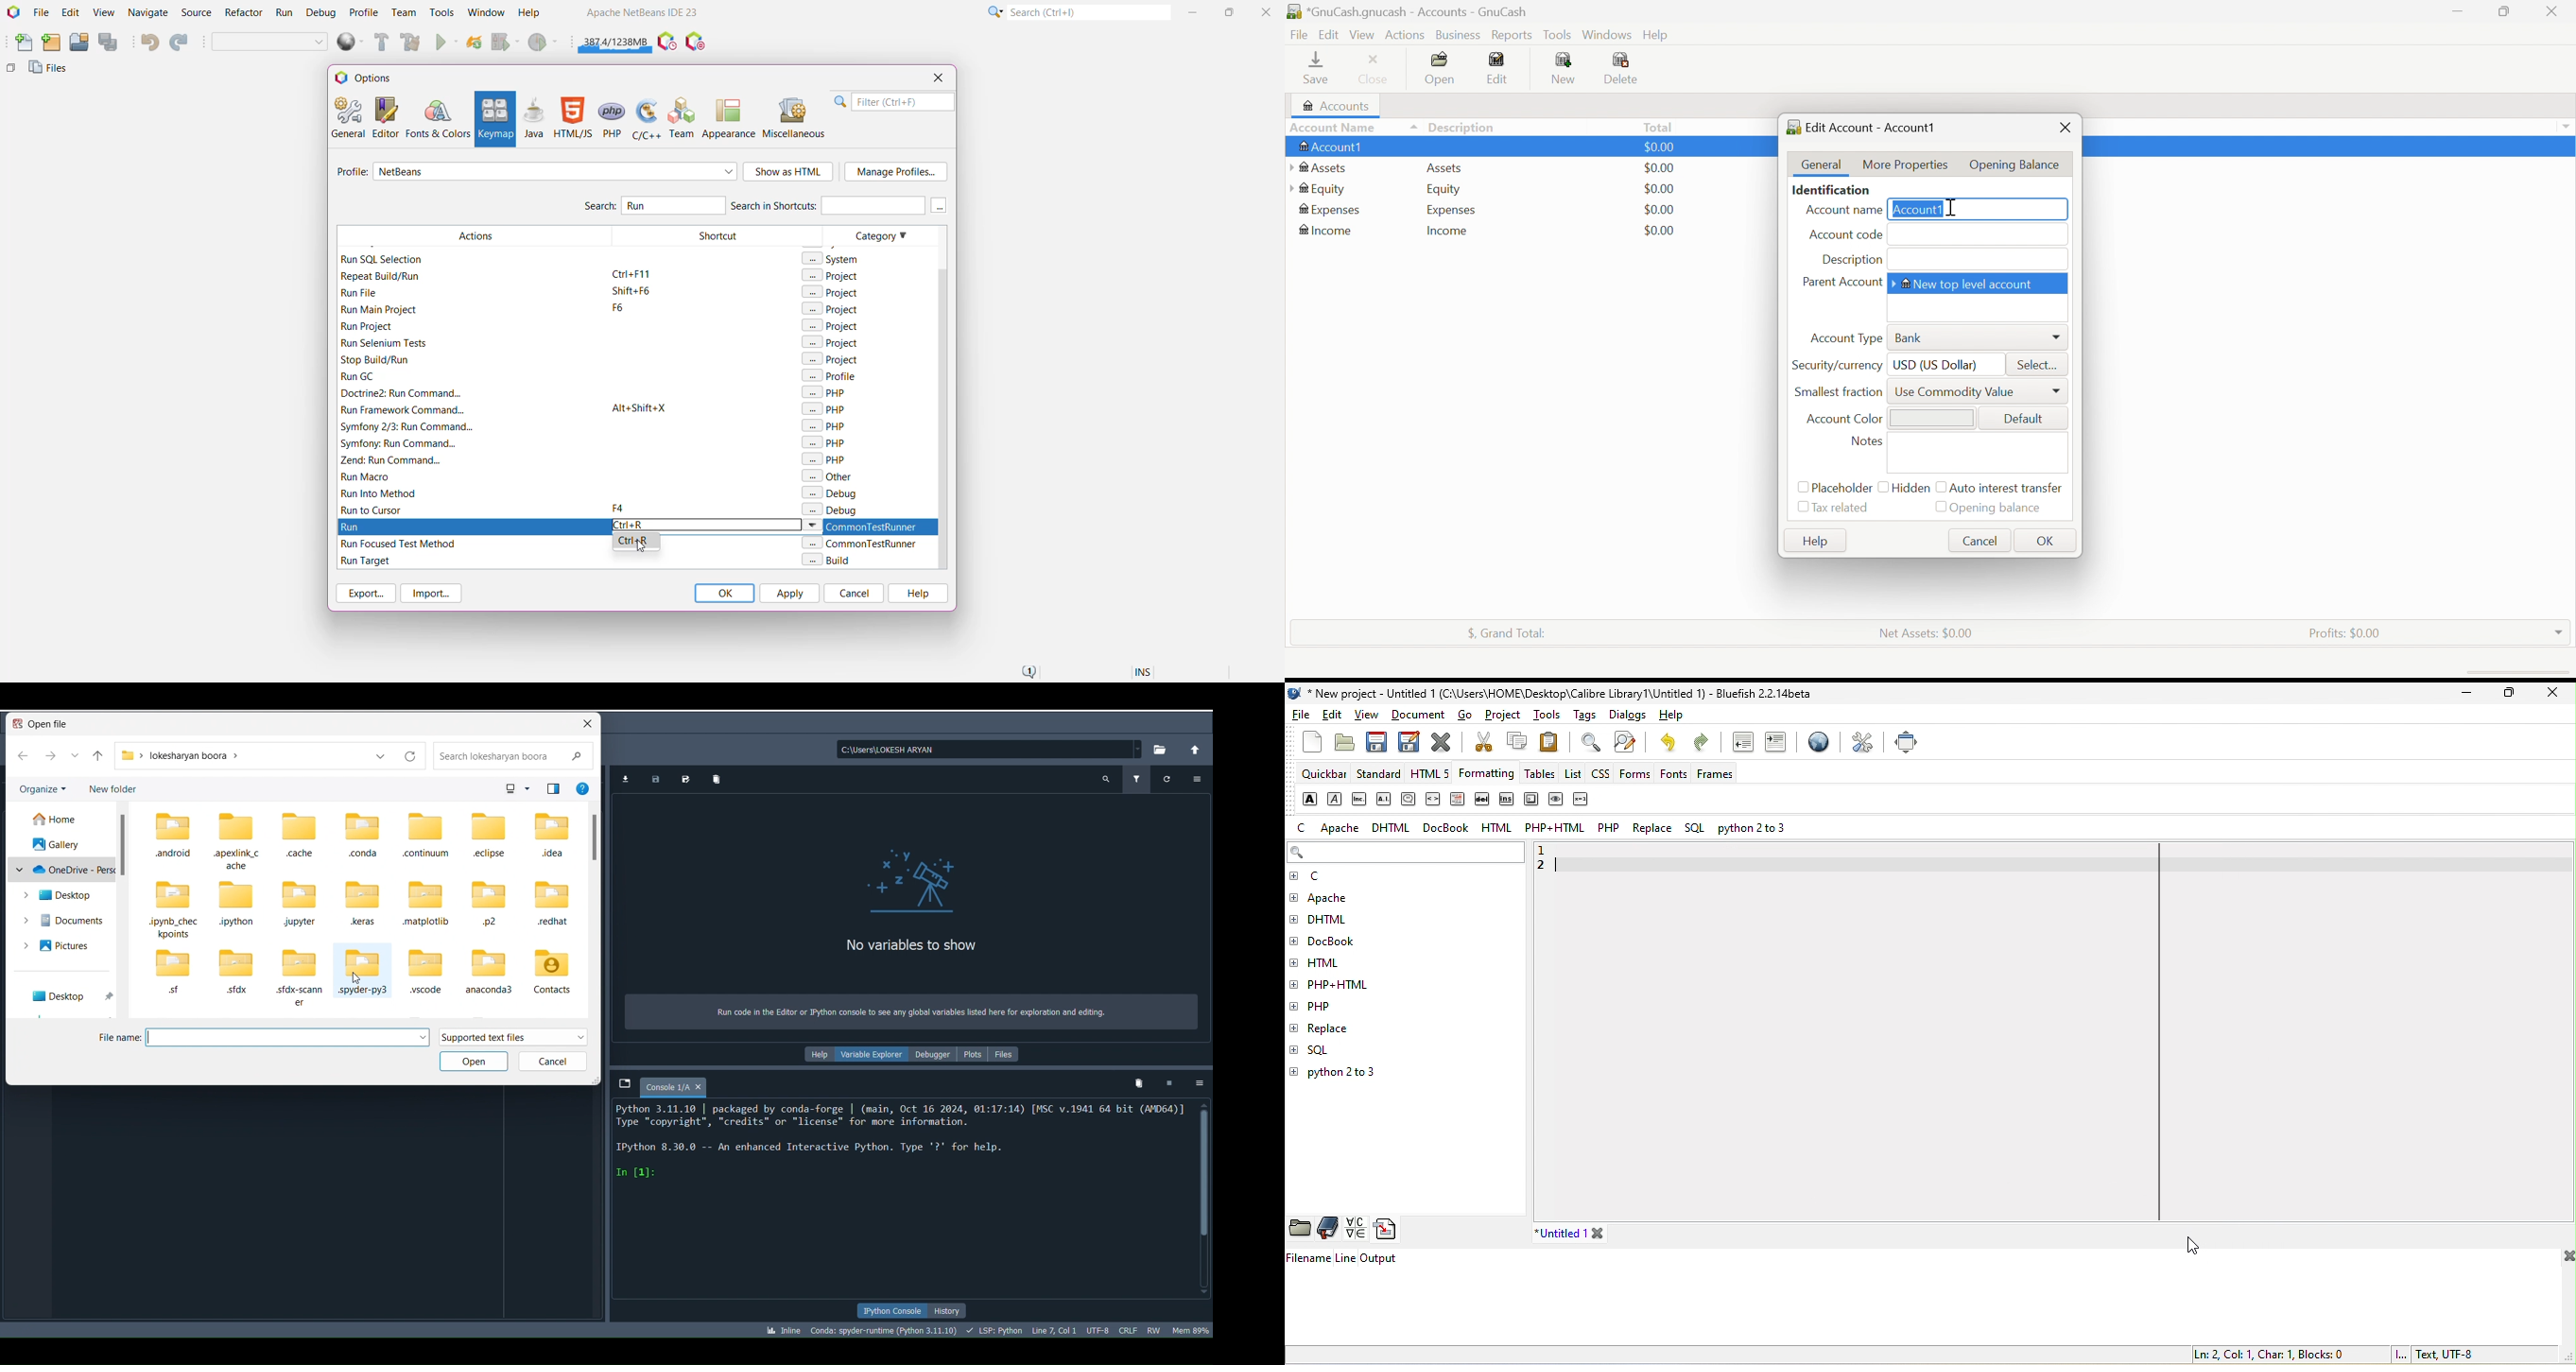  What do you see at coordinates (501, 1038) in the screenshot?
I see `Supported text files drop down meny` at bounding box center [501, 1038].